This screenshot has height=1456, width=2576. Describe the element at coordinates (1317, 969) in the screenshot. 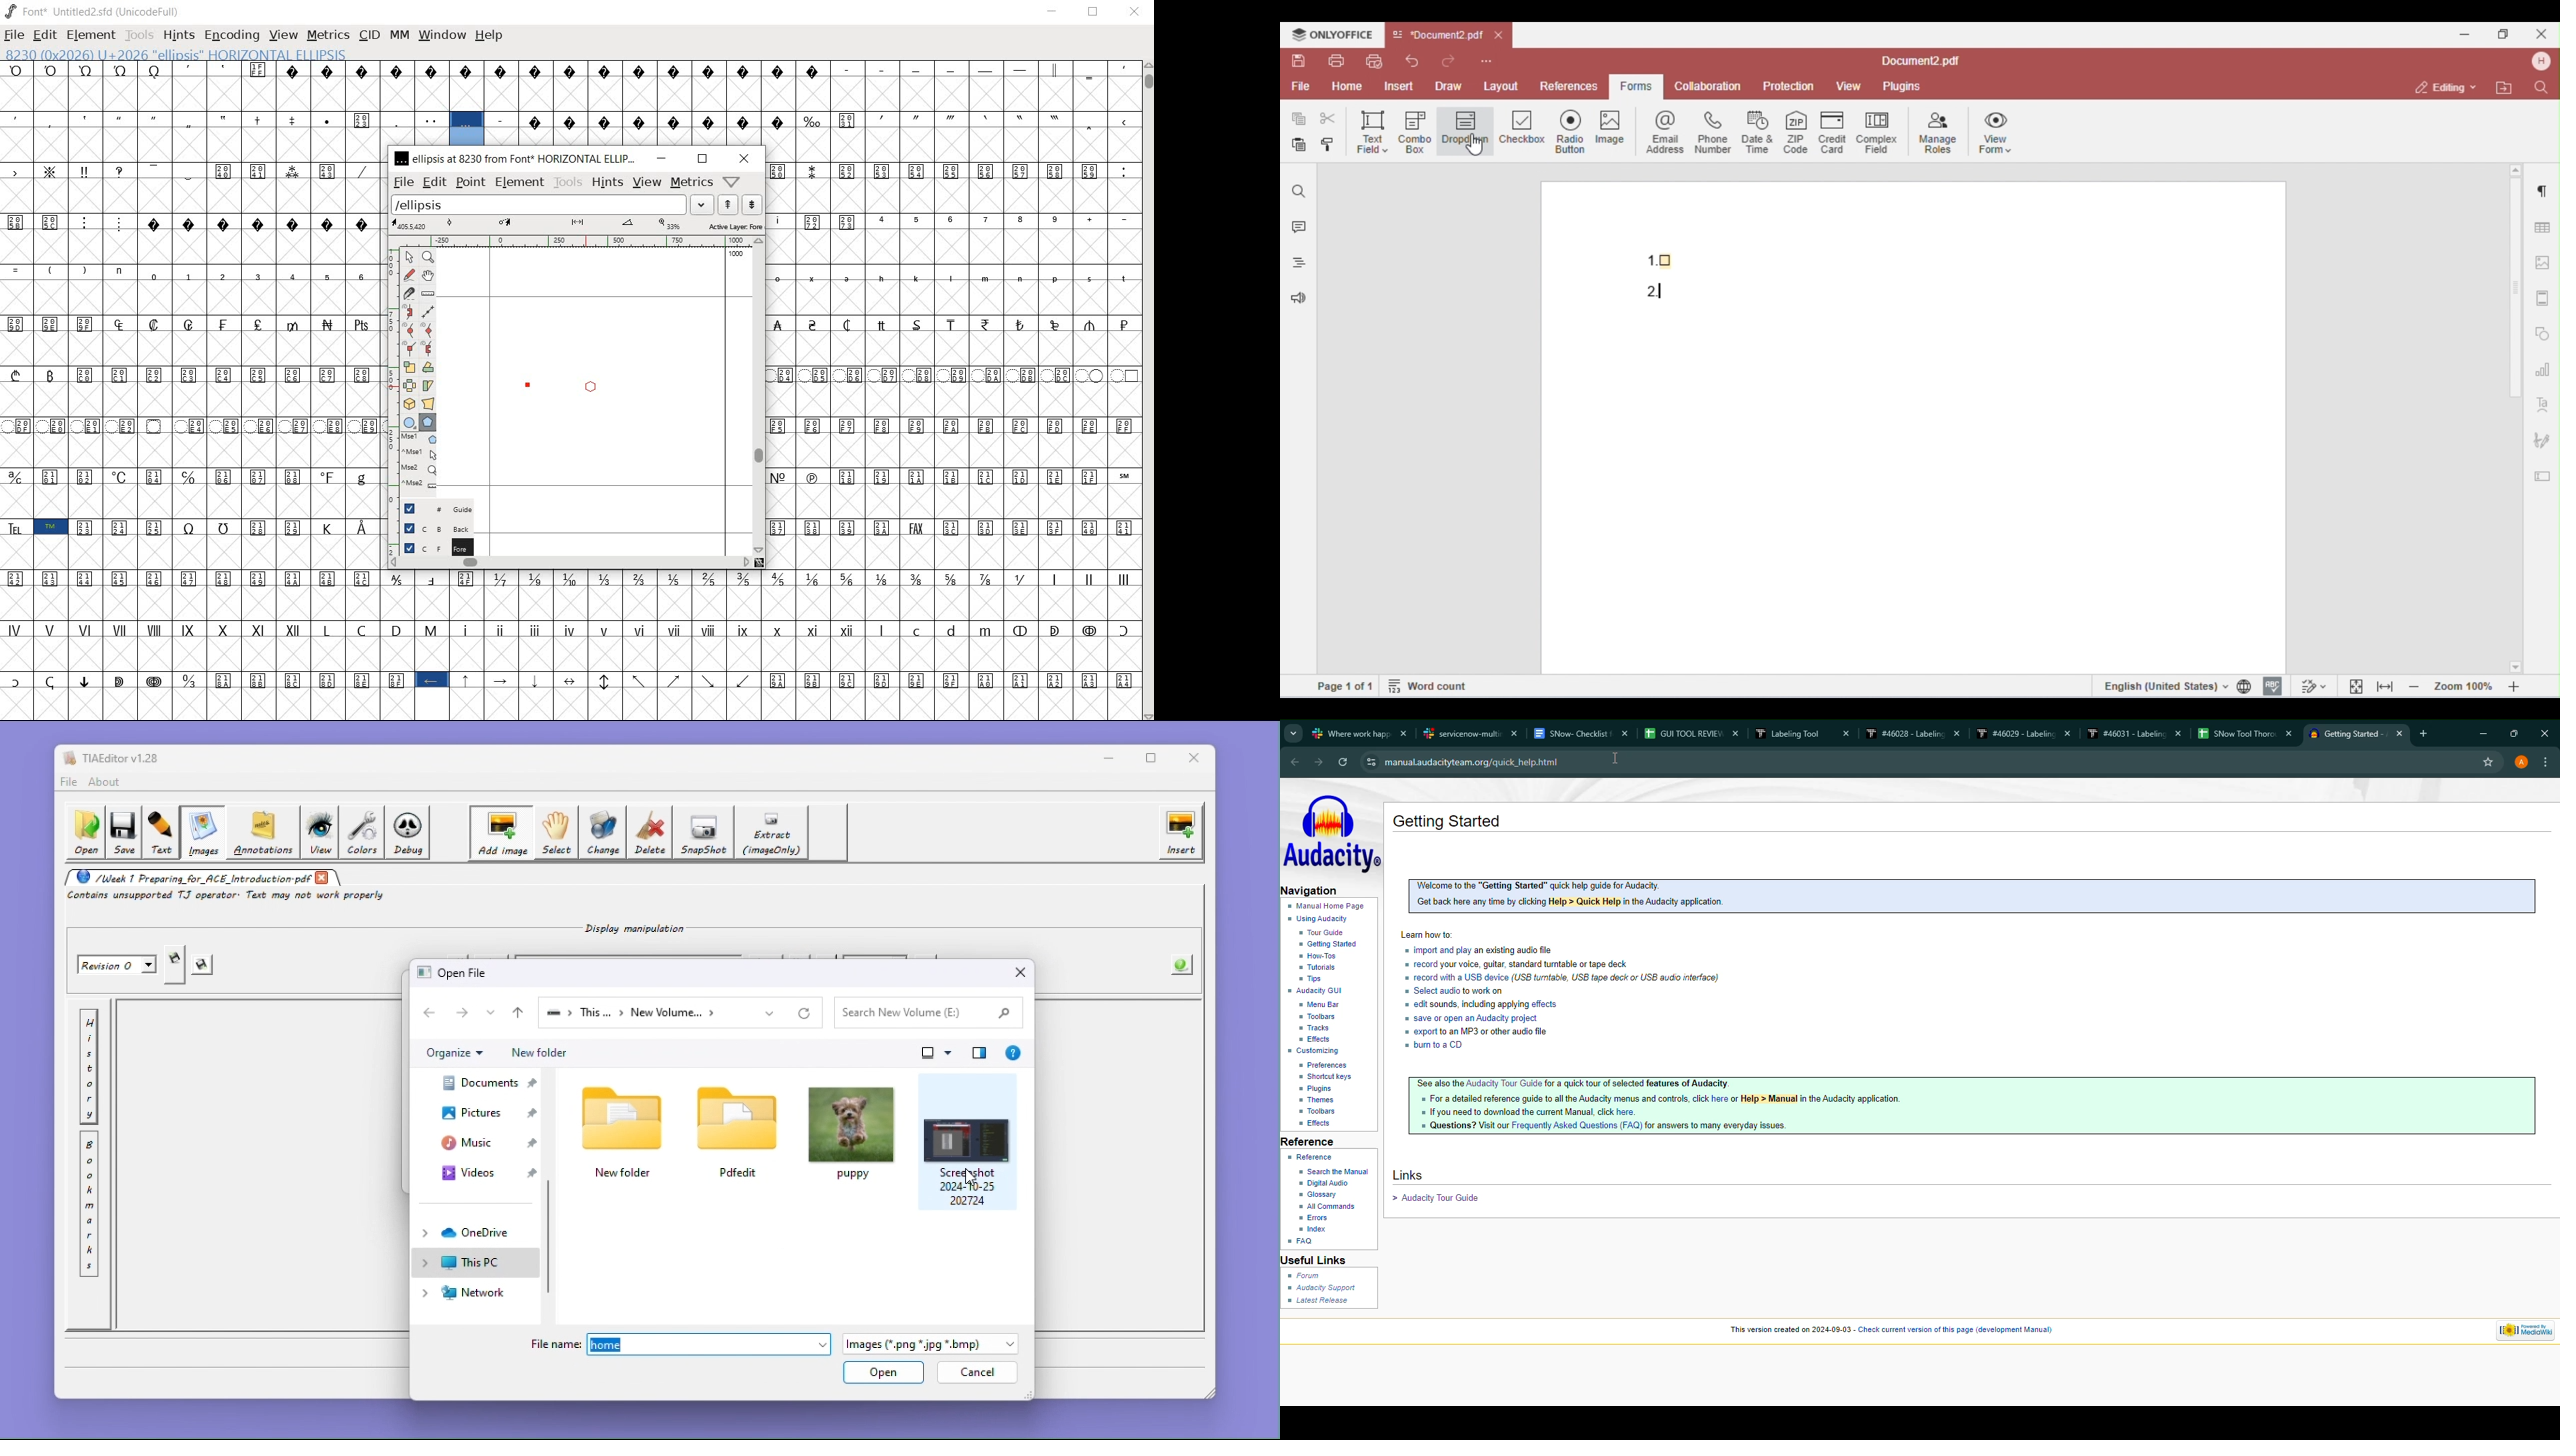

I see `tutorial` at that location.